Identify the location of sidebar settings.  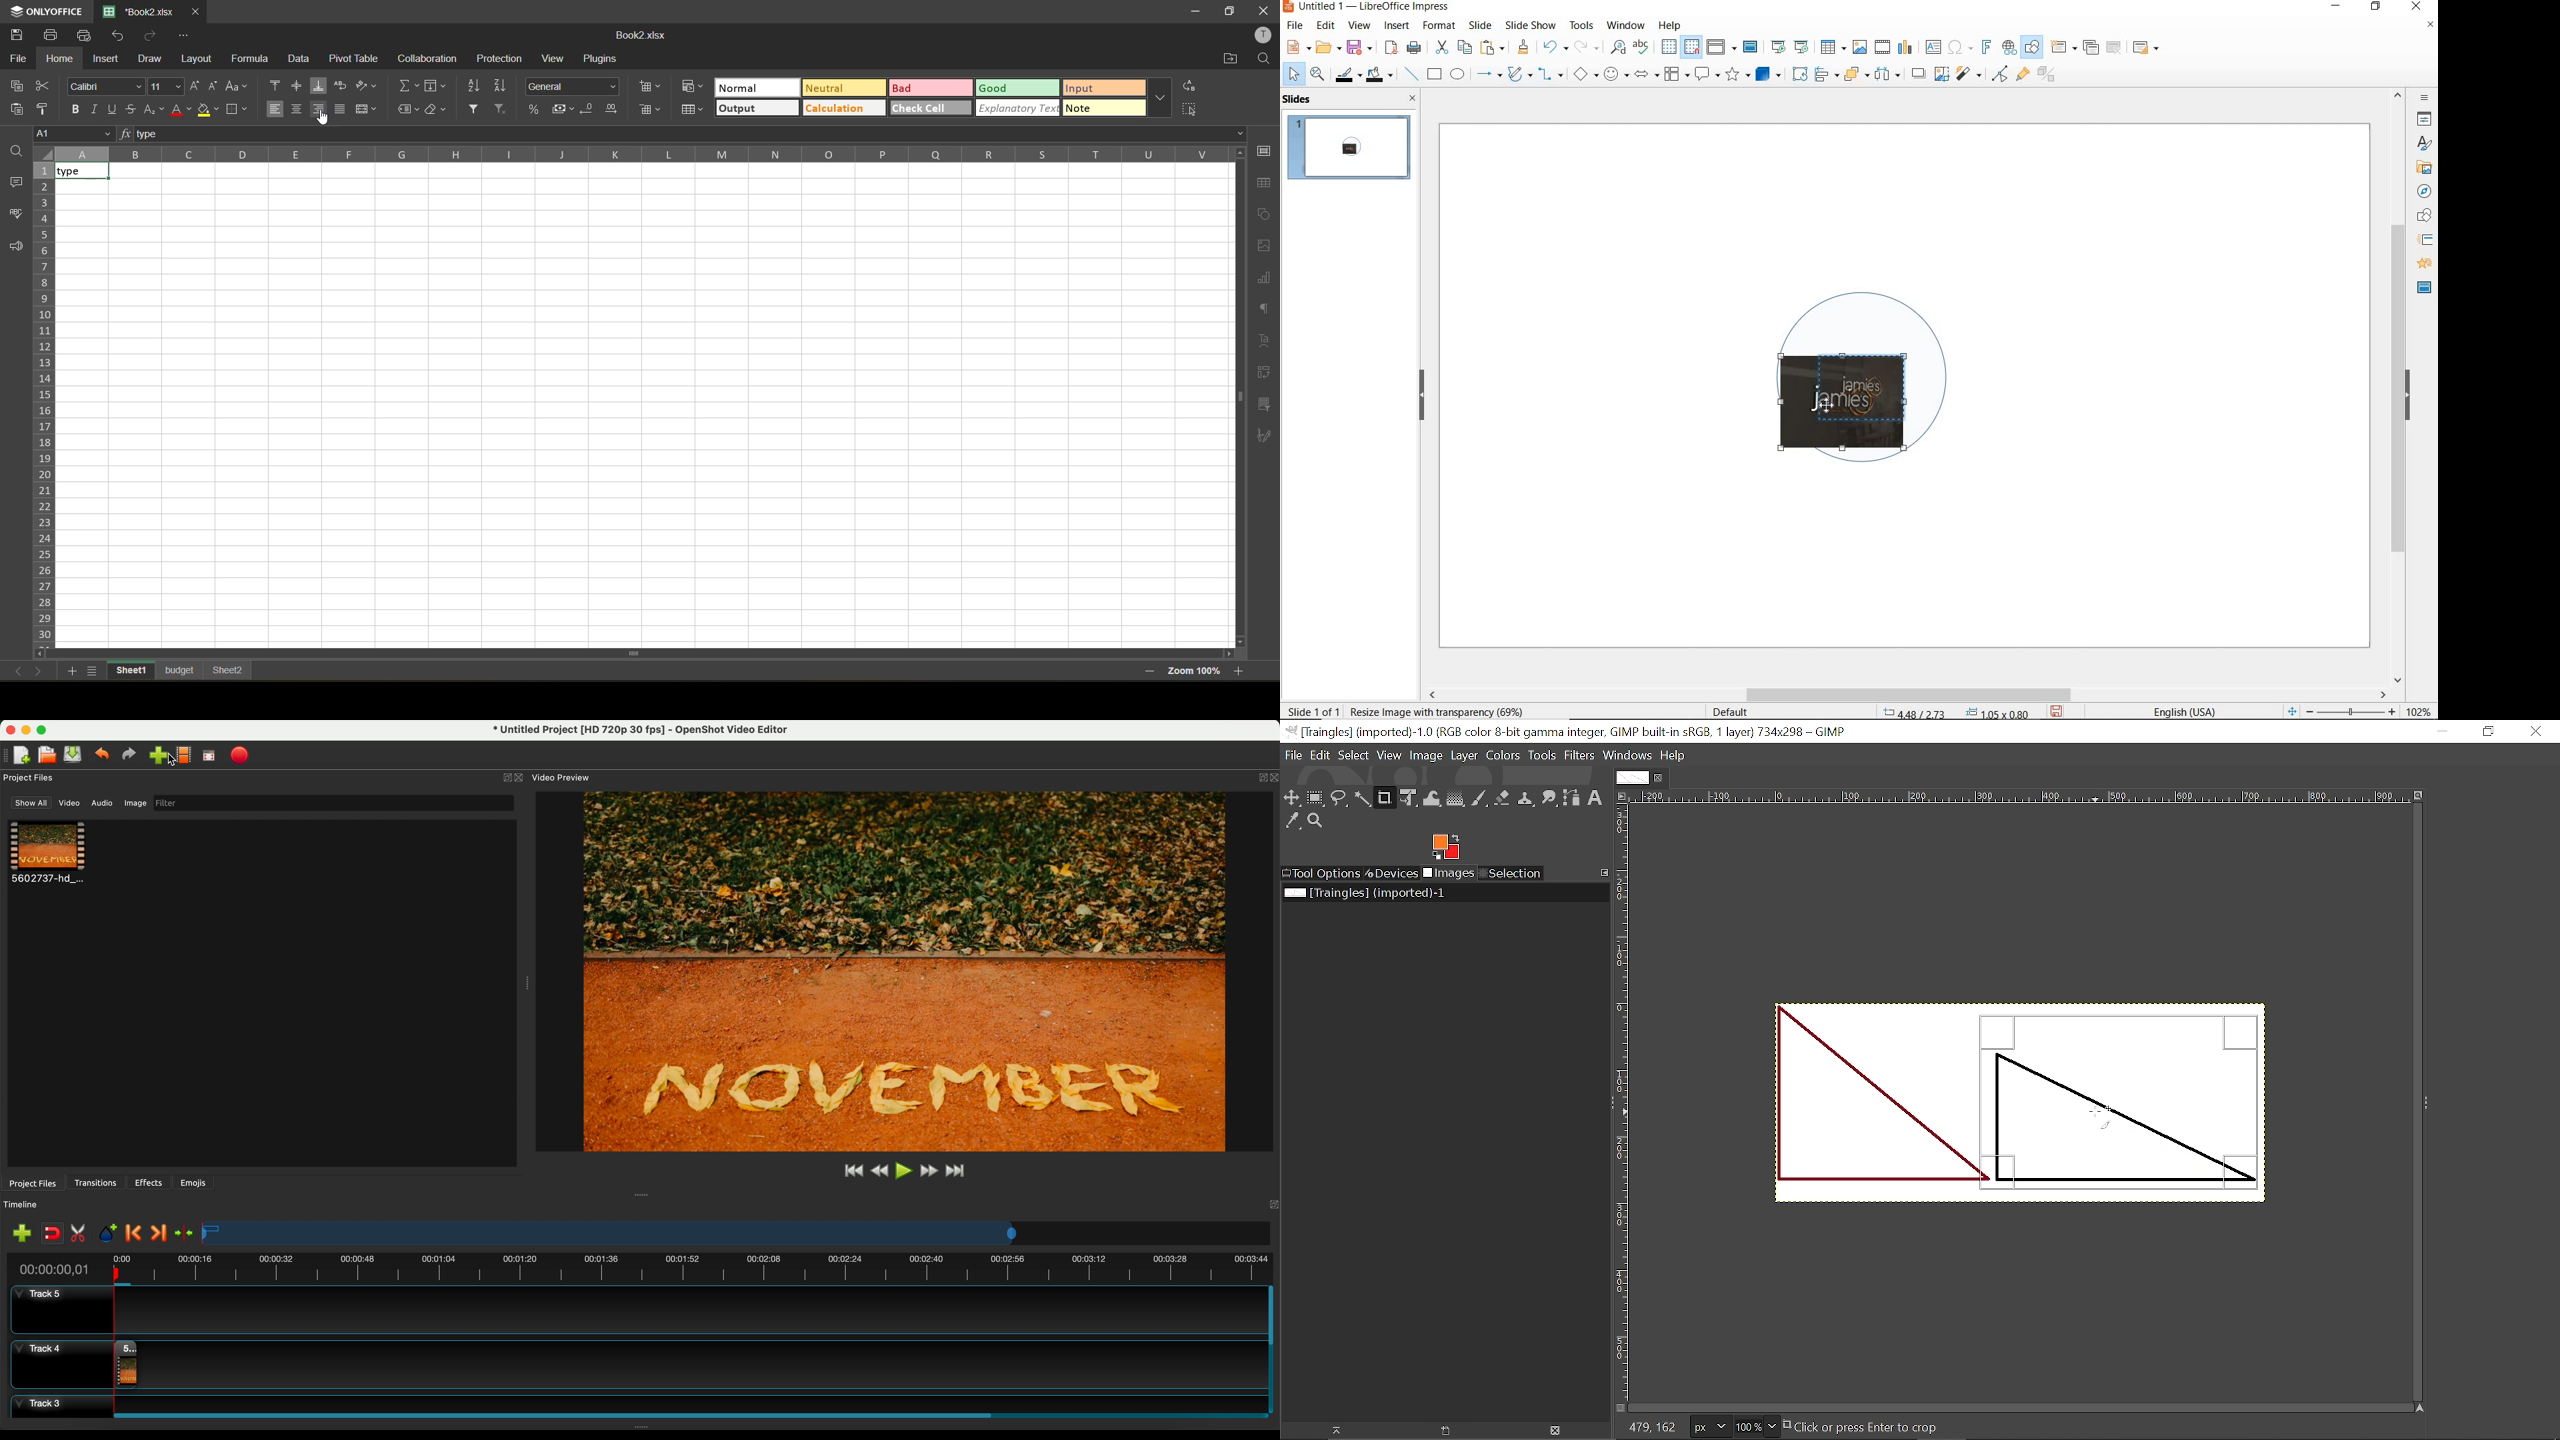
(2423, 98).